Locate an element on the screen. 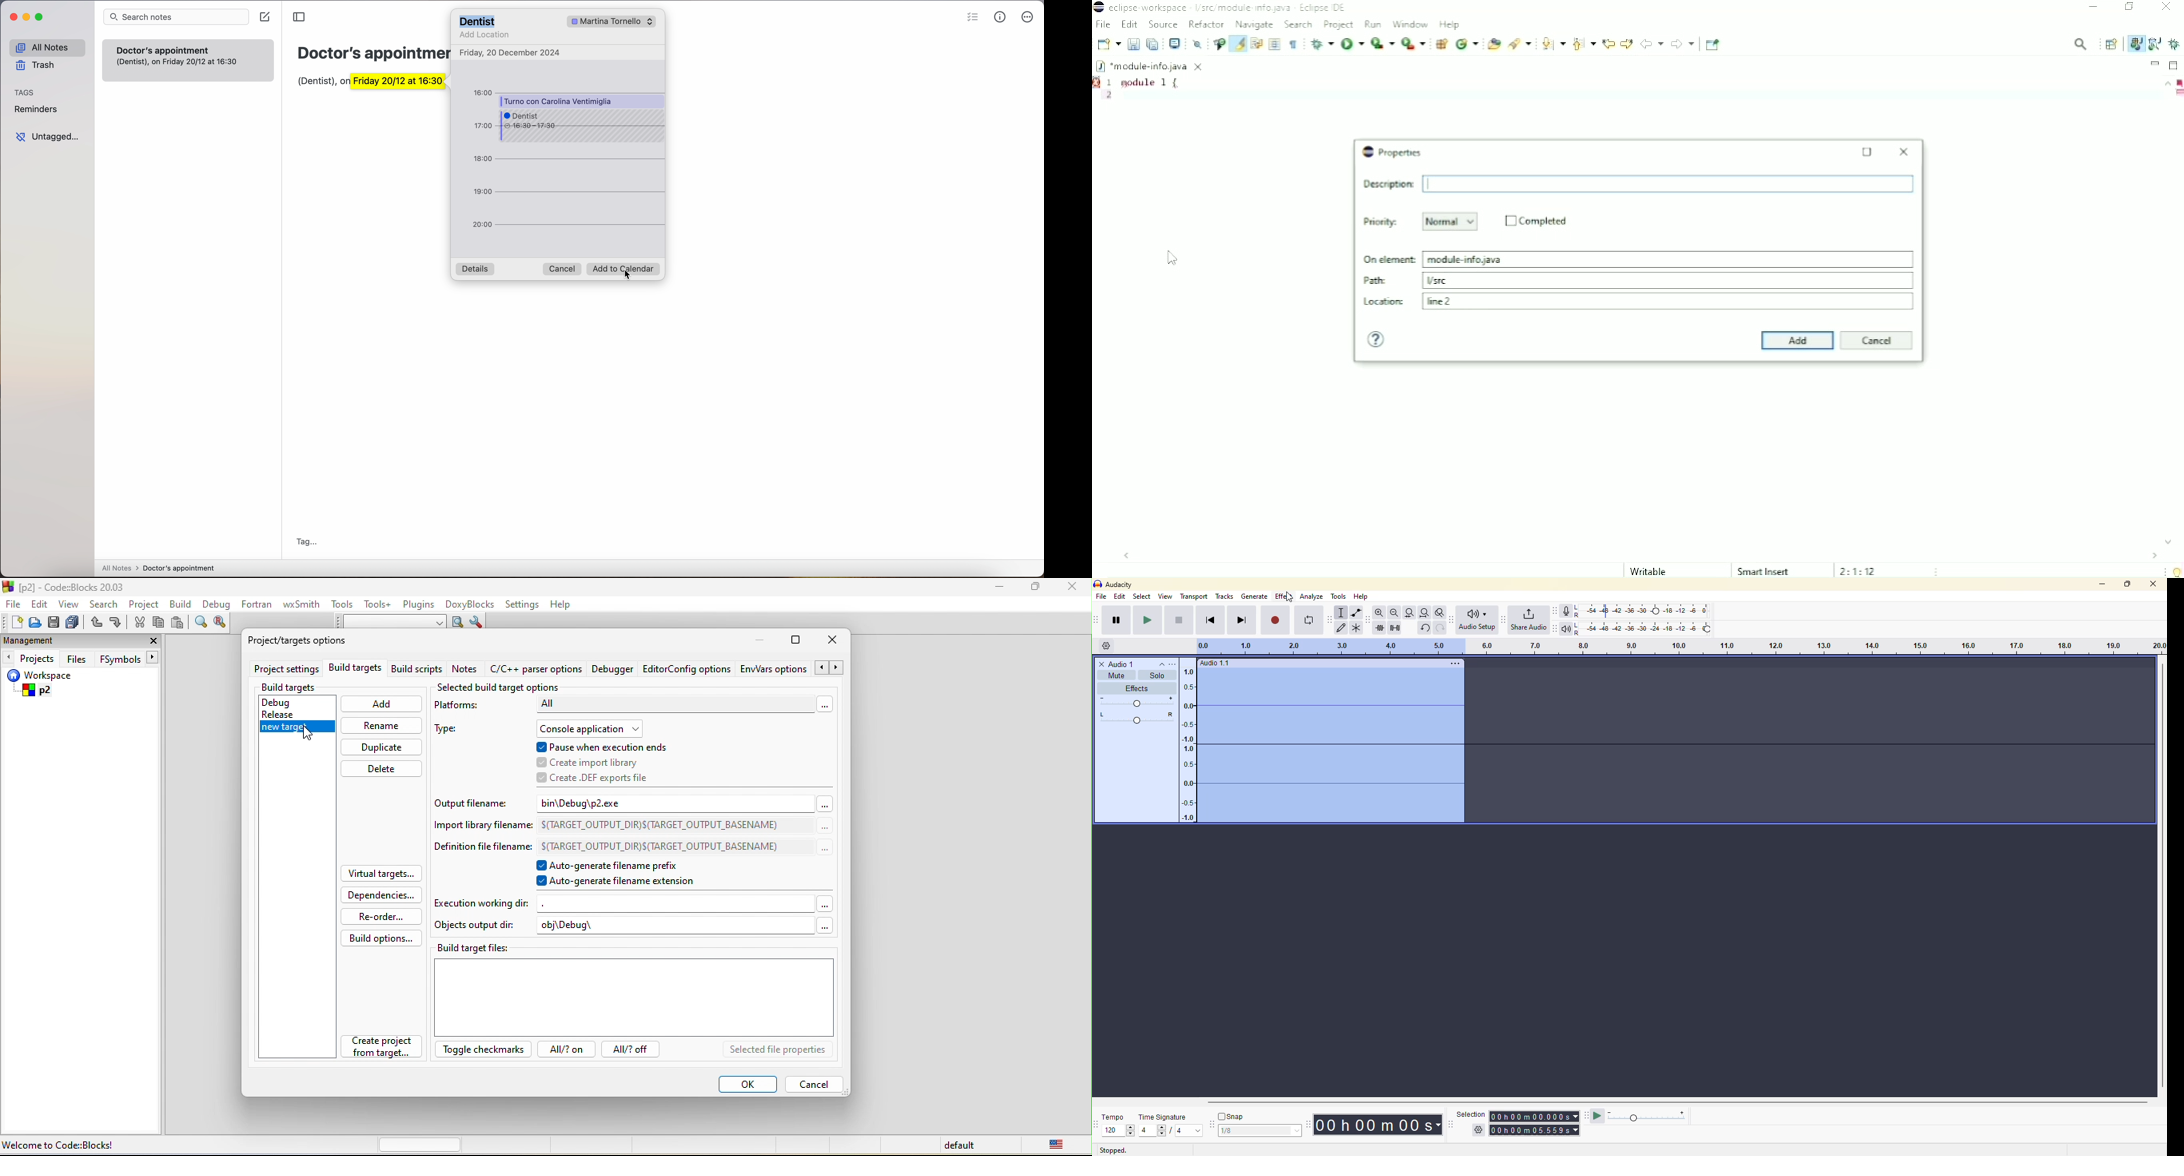  doxyblocks is located at coordinates (472, 604).